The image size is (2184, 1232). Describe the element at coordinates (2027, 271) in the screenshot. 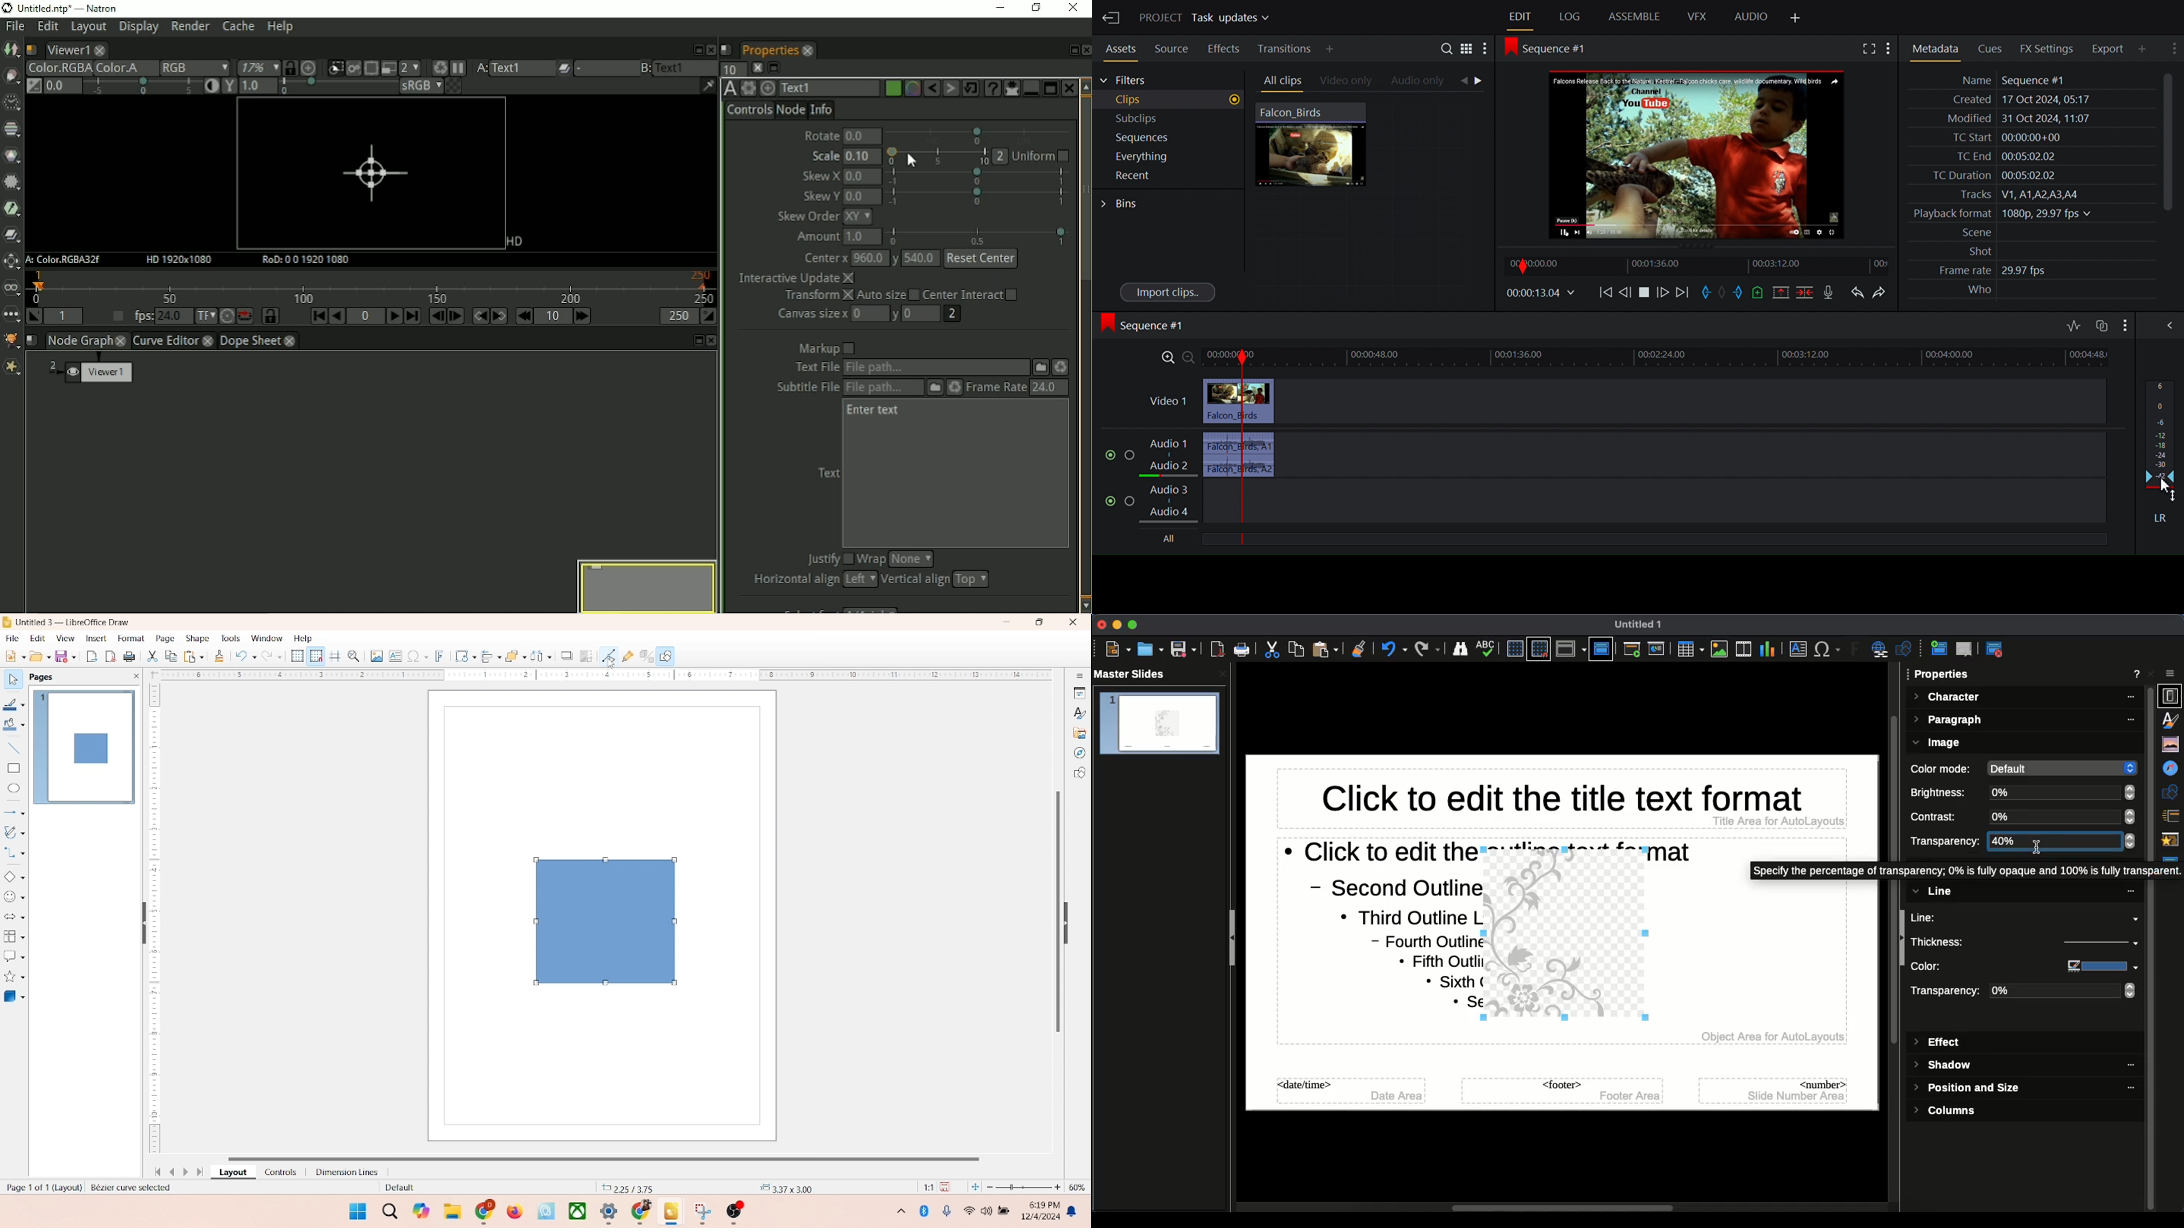

I see `29.97 fps` at that location.